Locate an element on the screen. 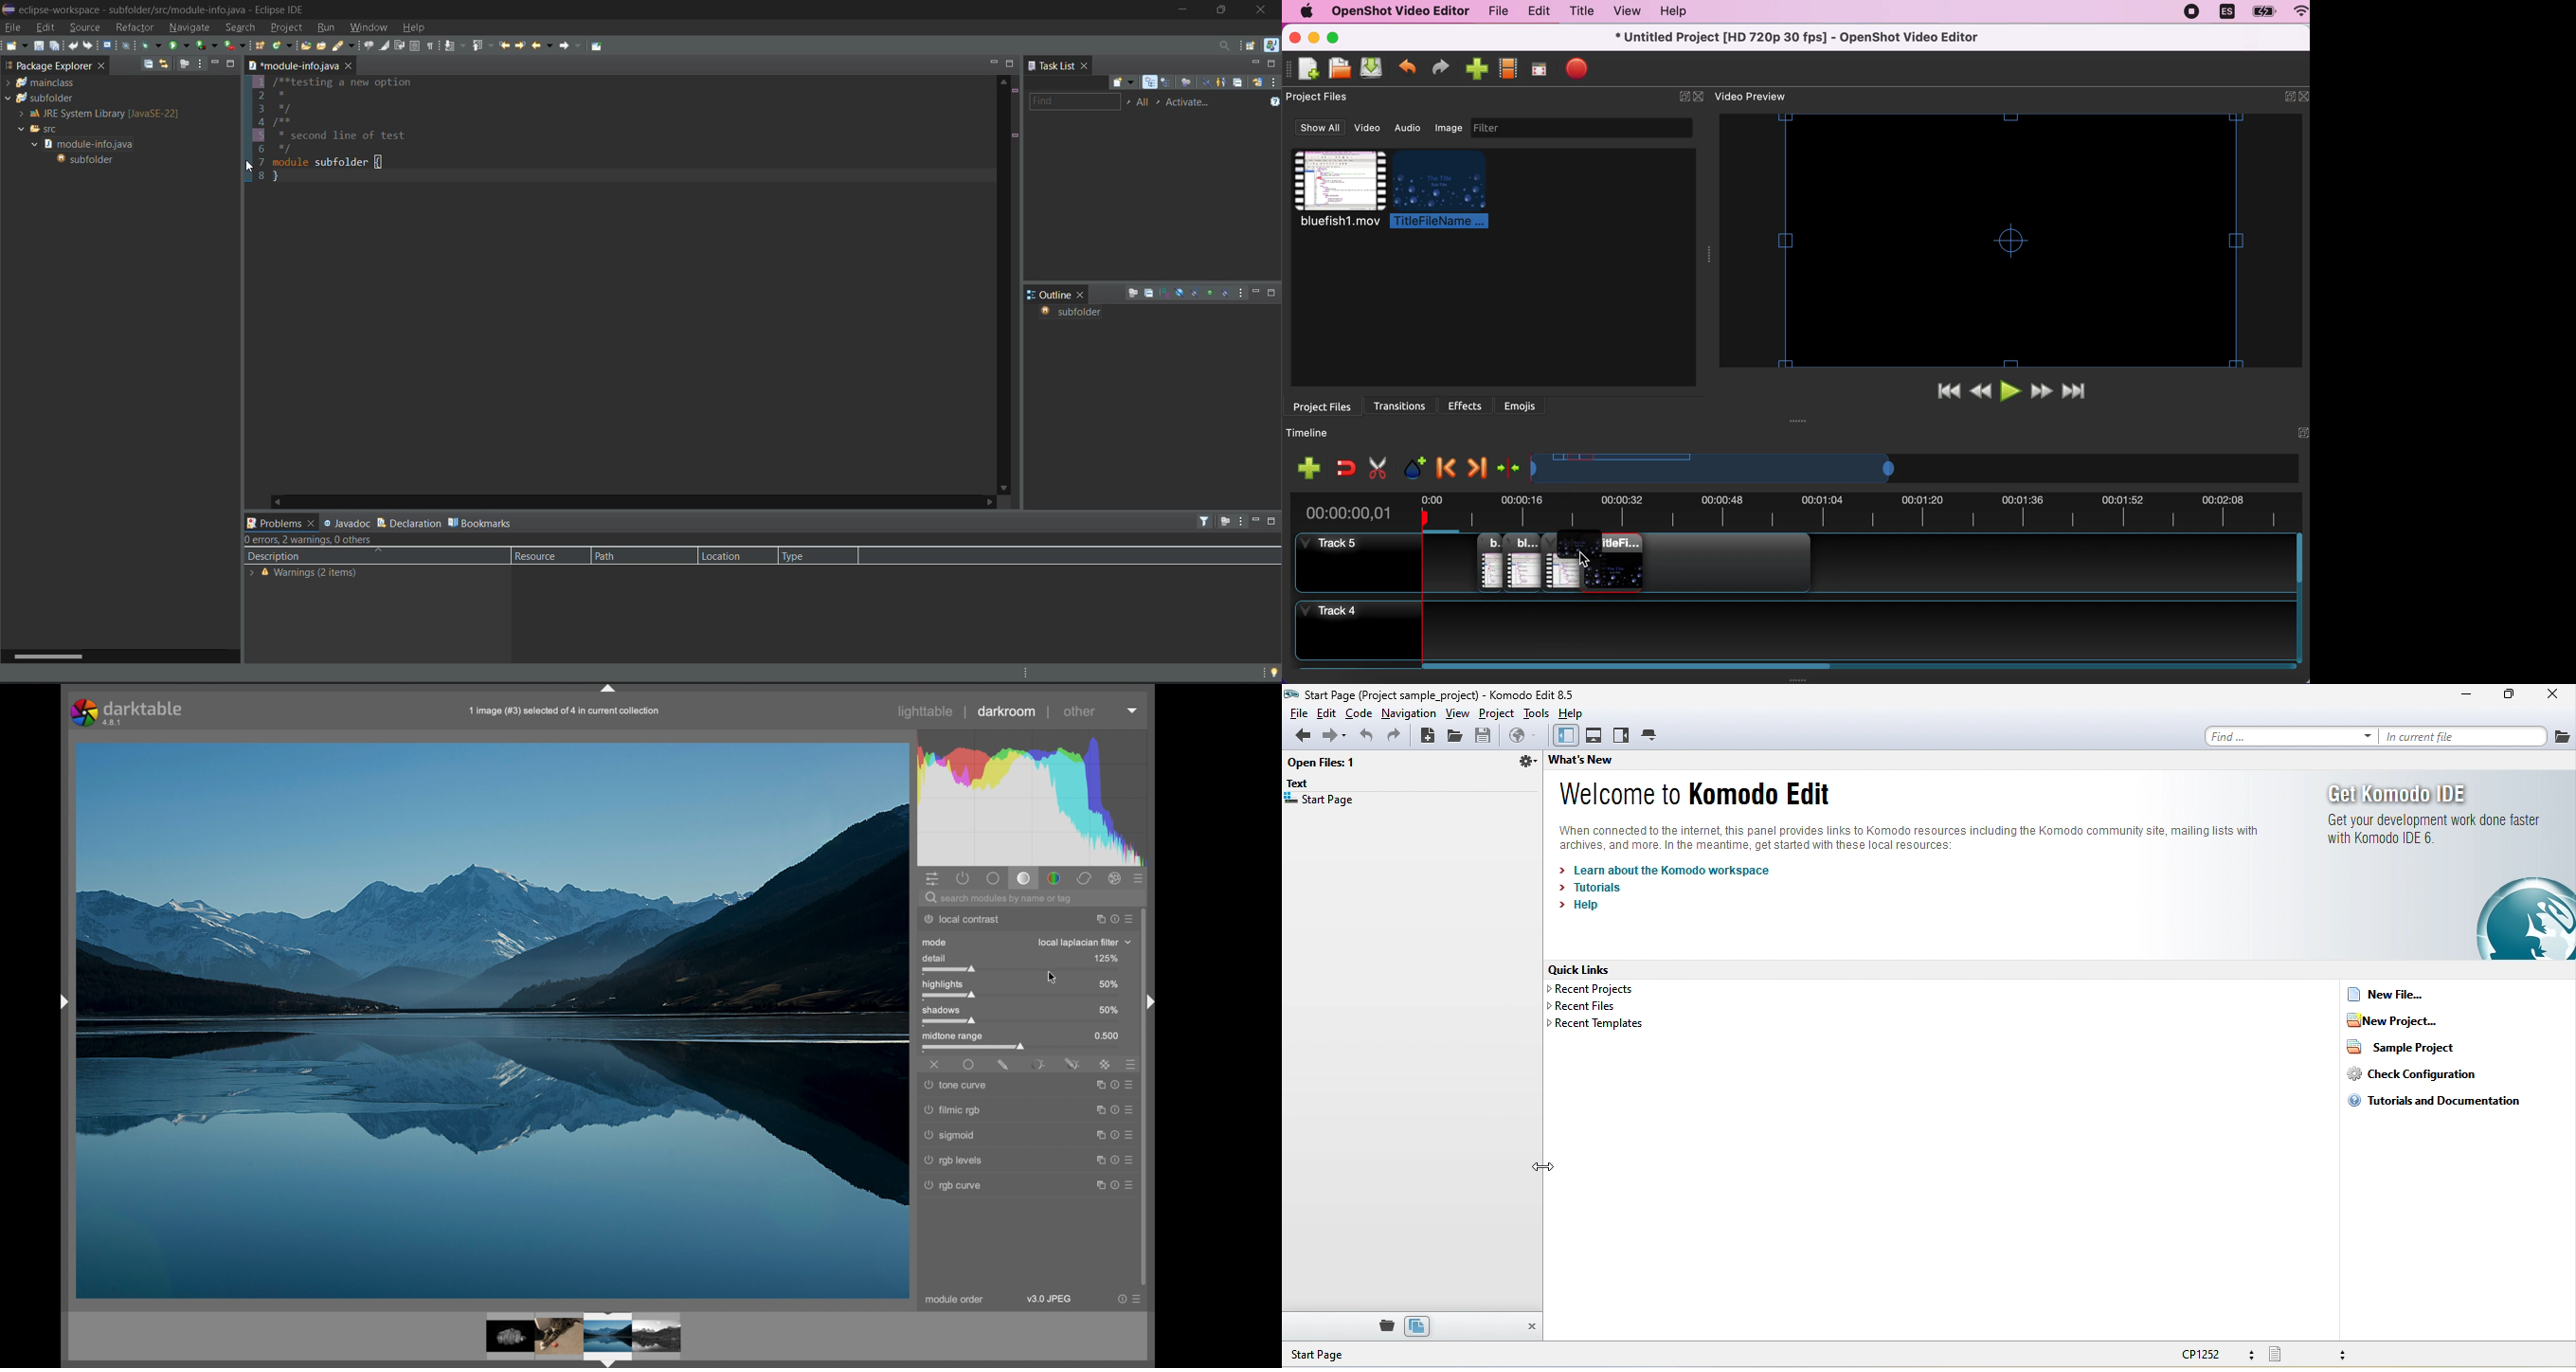 This screenshot has height=1372, width=2576. focus on active task is located at coordinates (1224, 522).